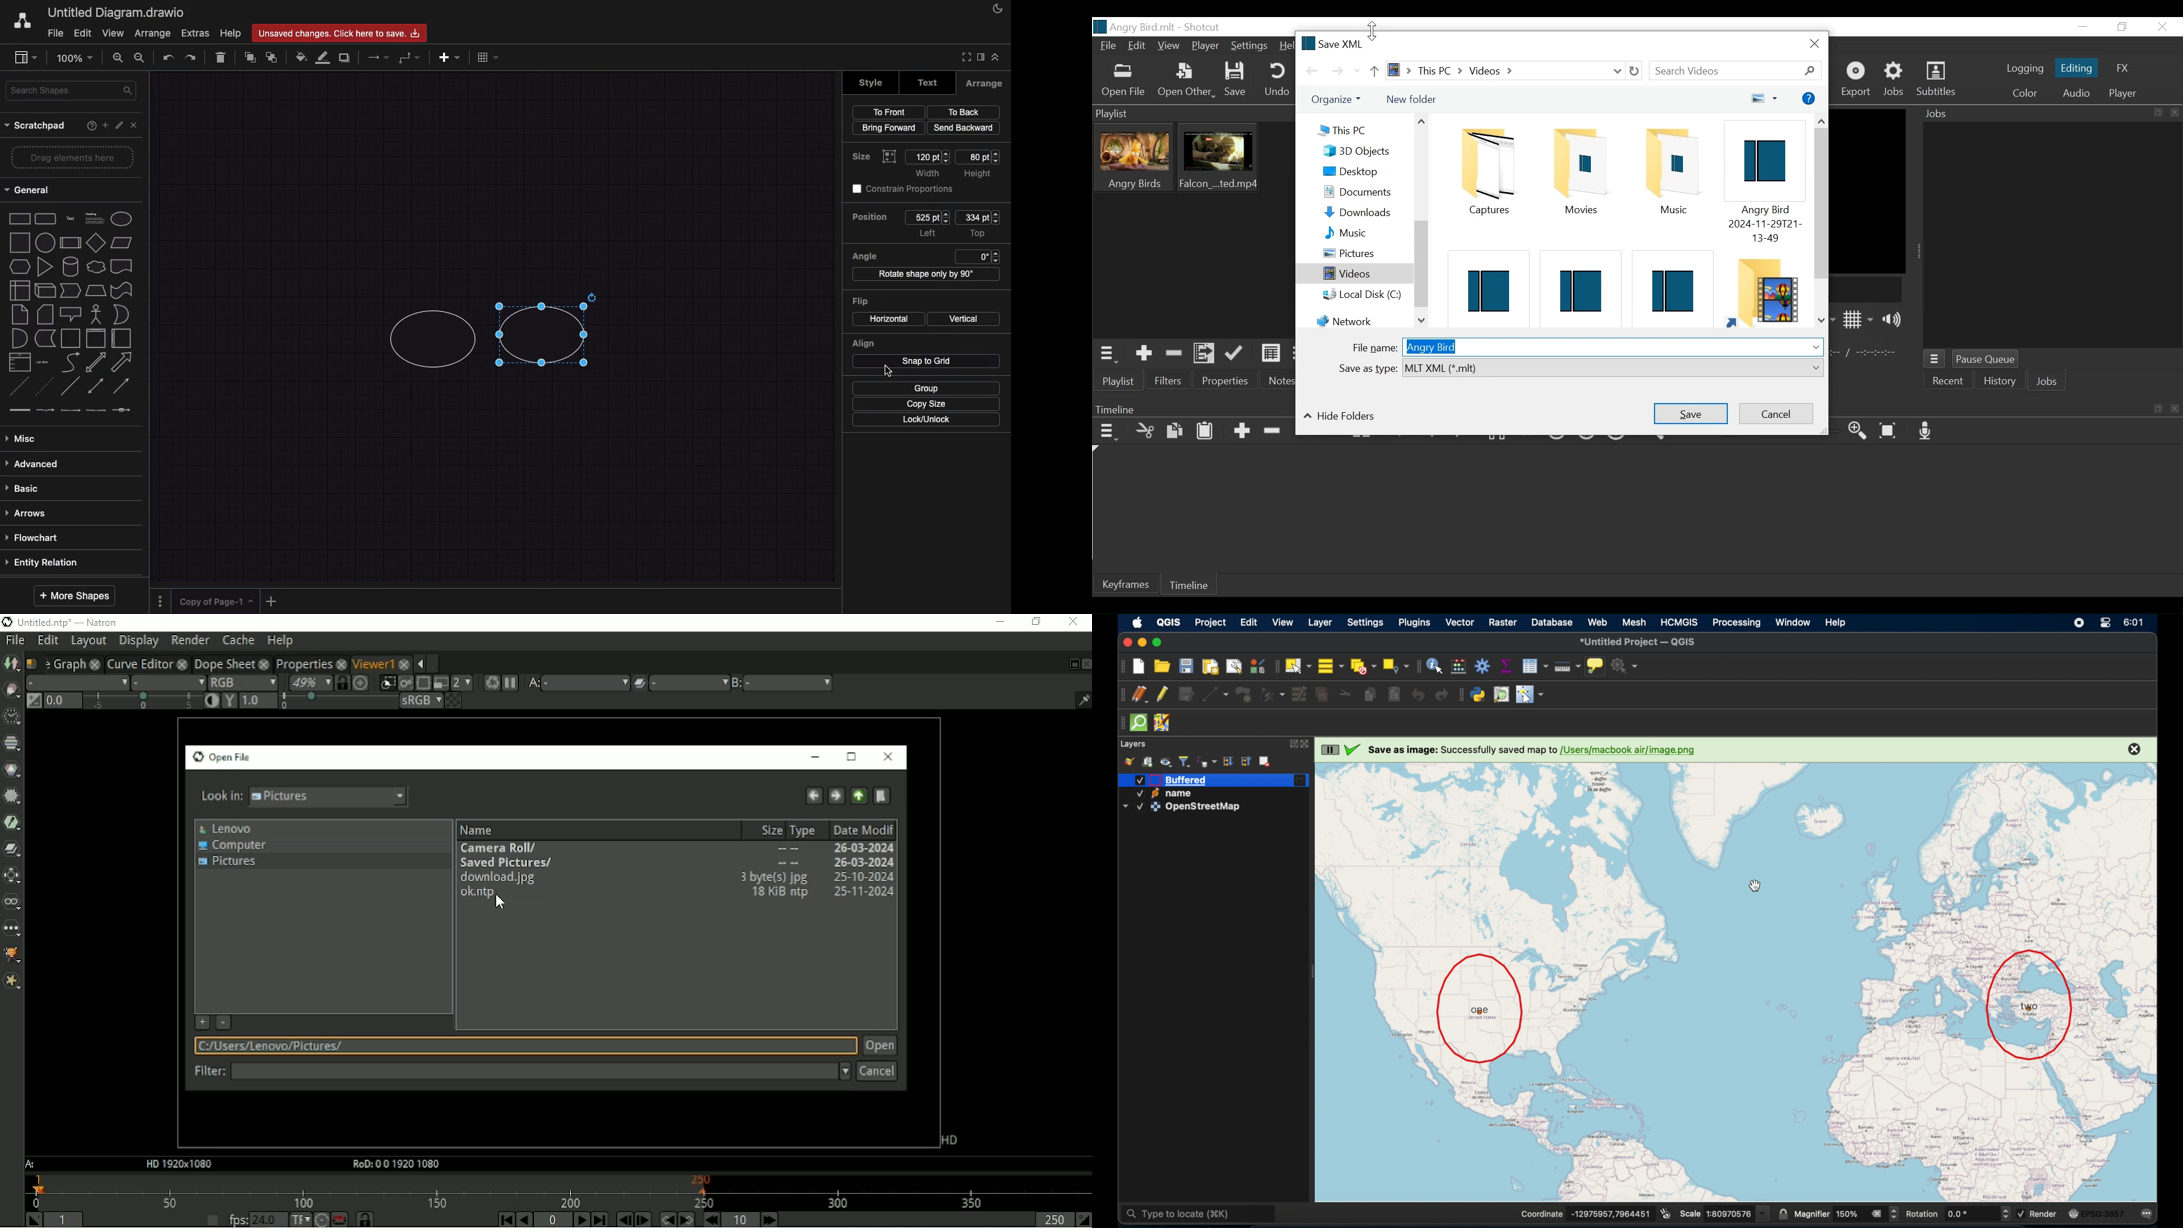 The height and width of the screenshot is (1232, 2184). Describe the element at coordinates (1636, 71) in the screenshot. I see `Refresh` at that location.